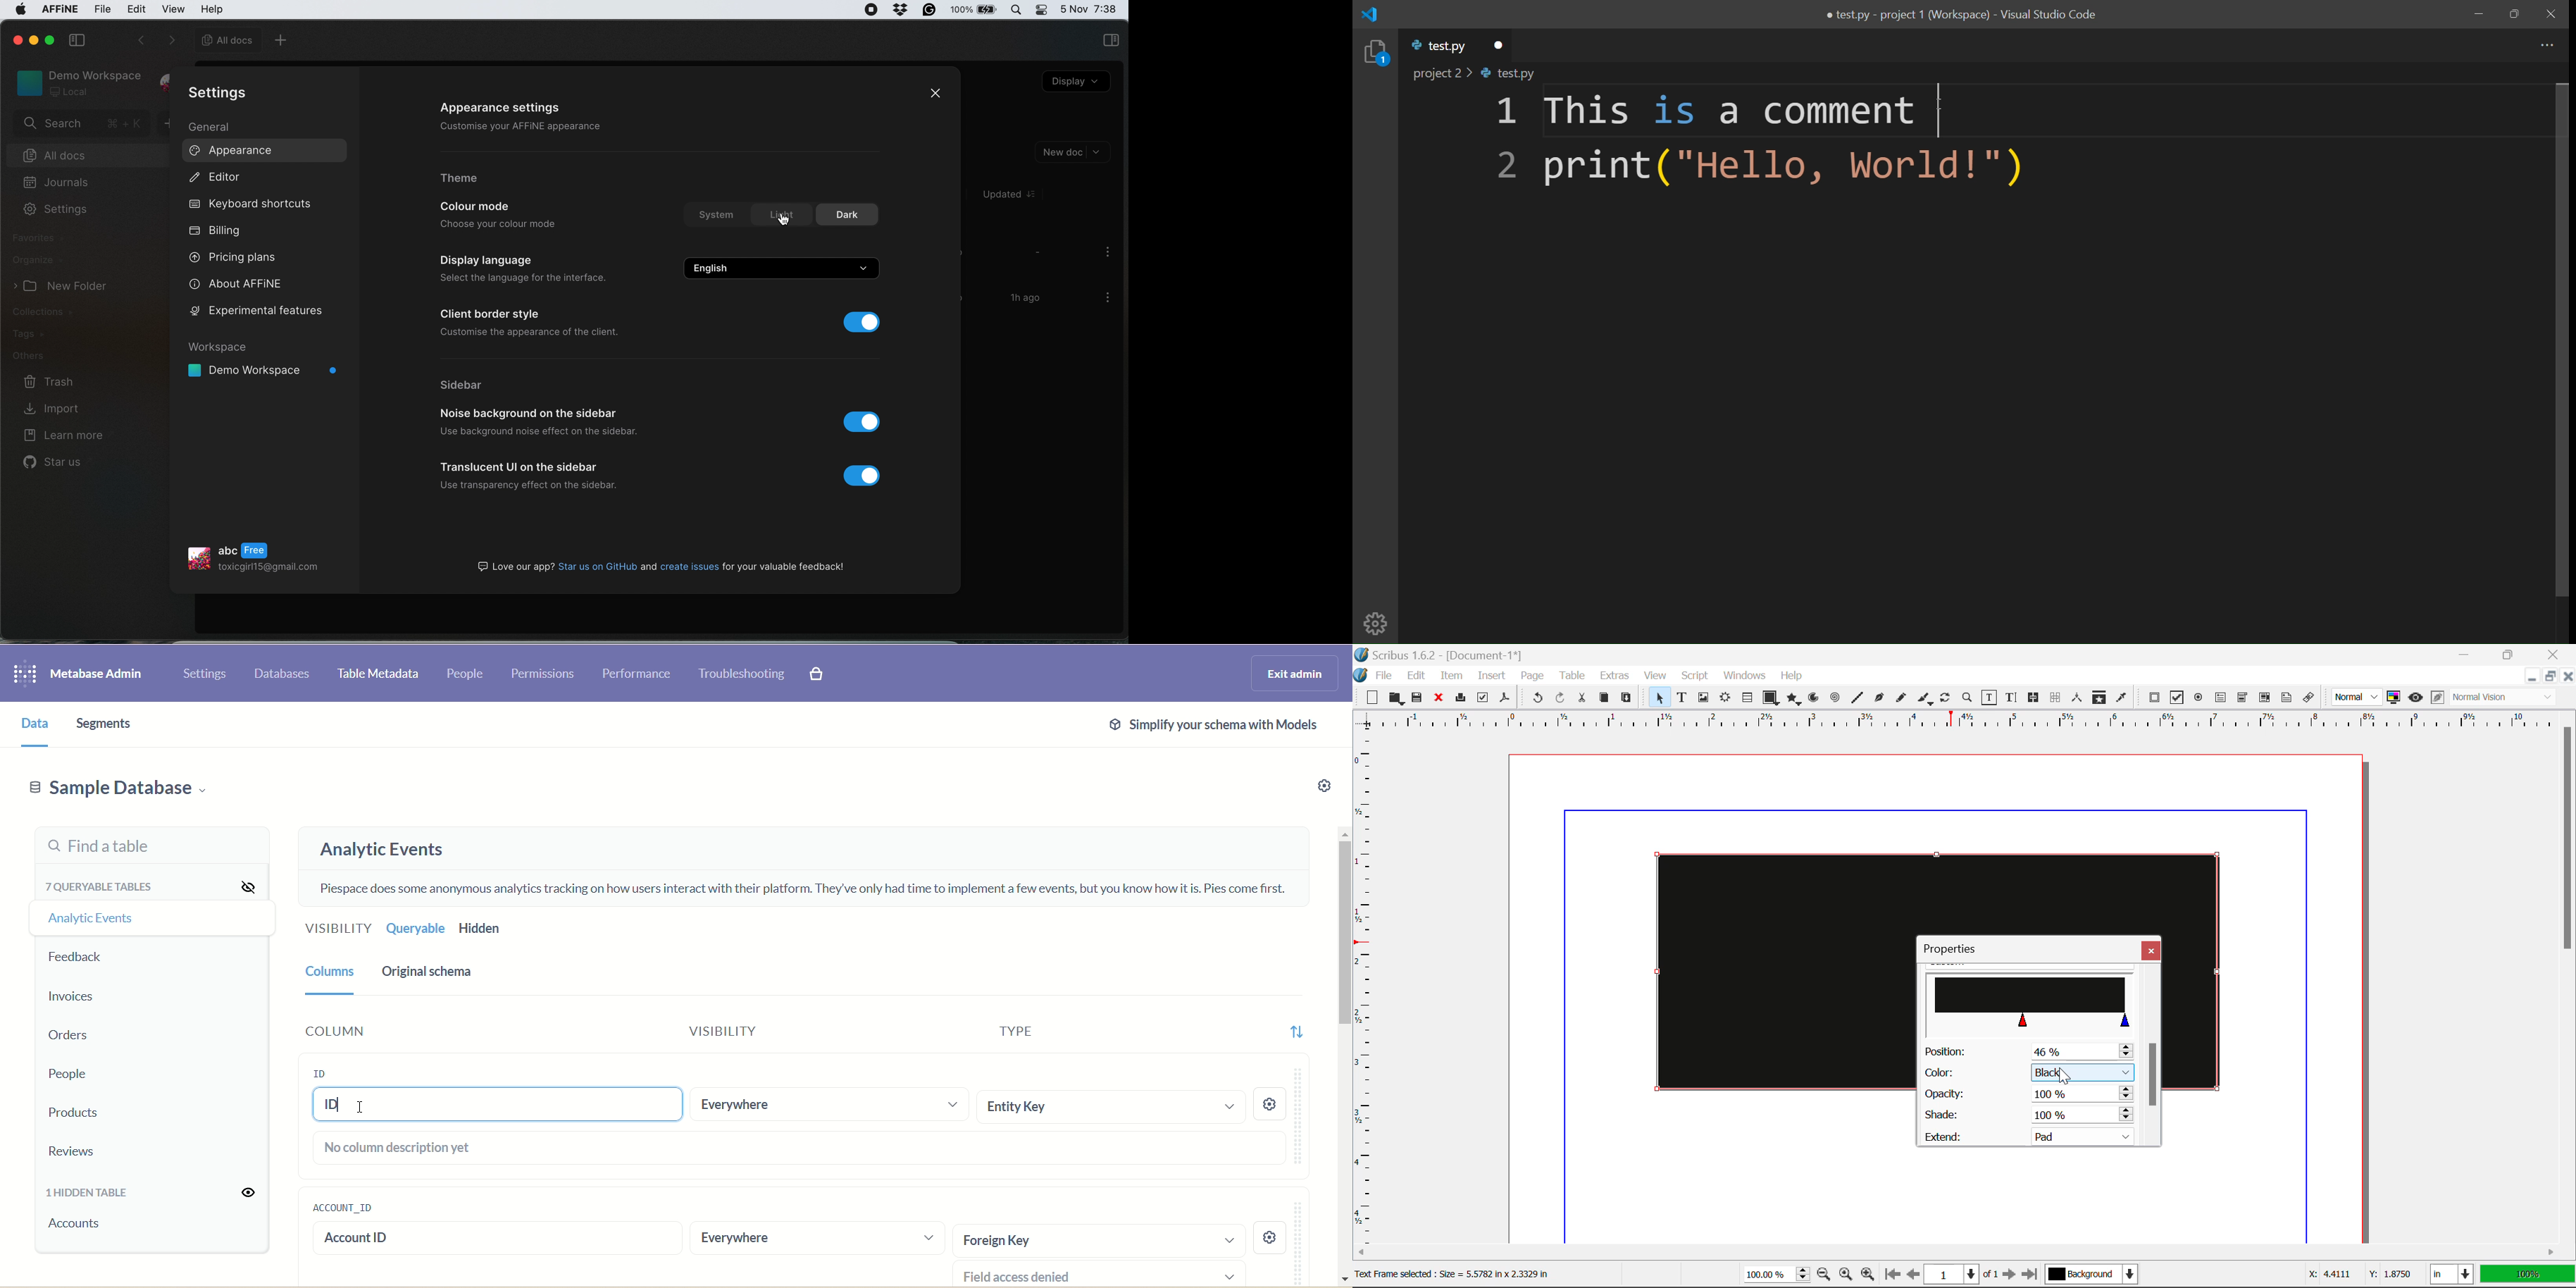 The image size is (2576, 1288). What do you see at coordinates (799, 1149) in the screenshot?
I see `No columns description` at bounding box center [799, 1149].